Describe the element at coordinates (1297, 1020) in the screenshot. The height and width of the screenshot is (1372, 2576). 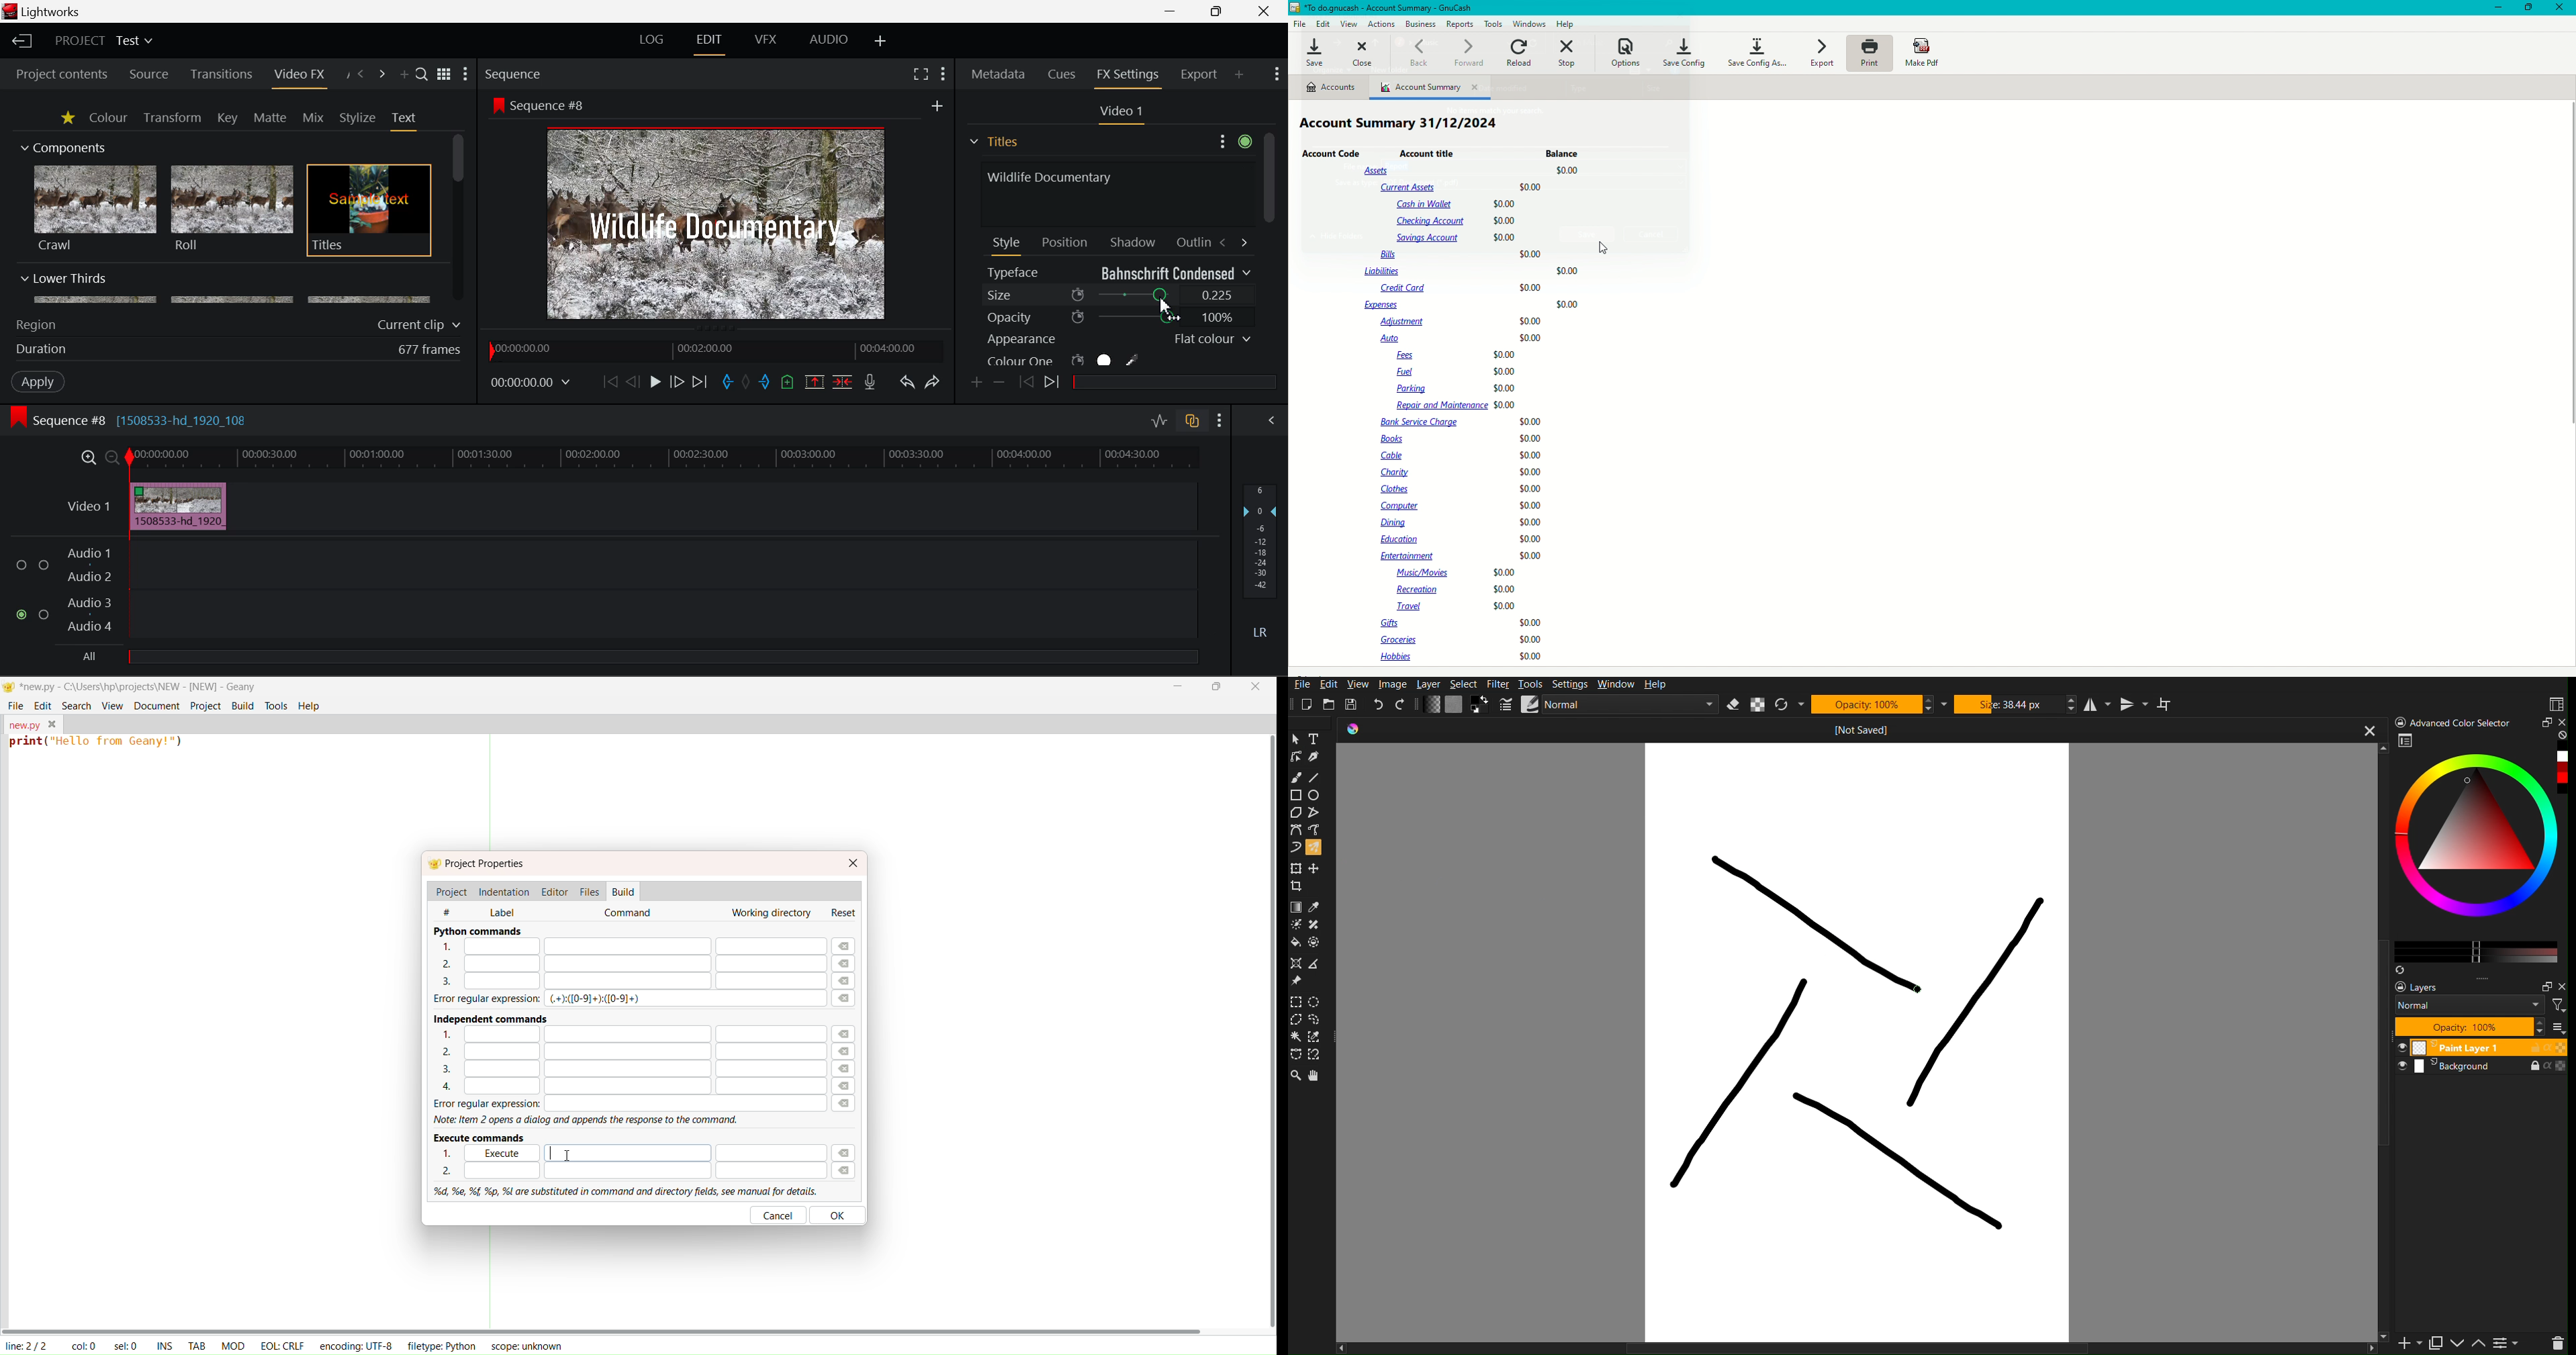
I see `Polygon selection Tool` at that location.